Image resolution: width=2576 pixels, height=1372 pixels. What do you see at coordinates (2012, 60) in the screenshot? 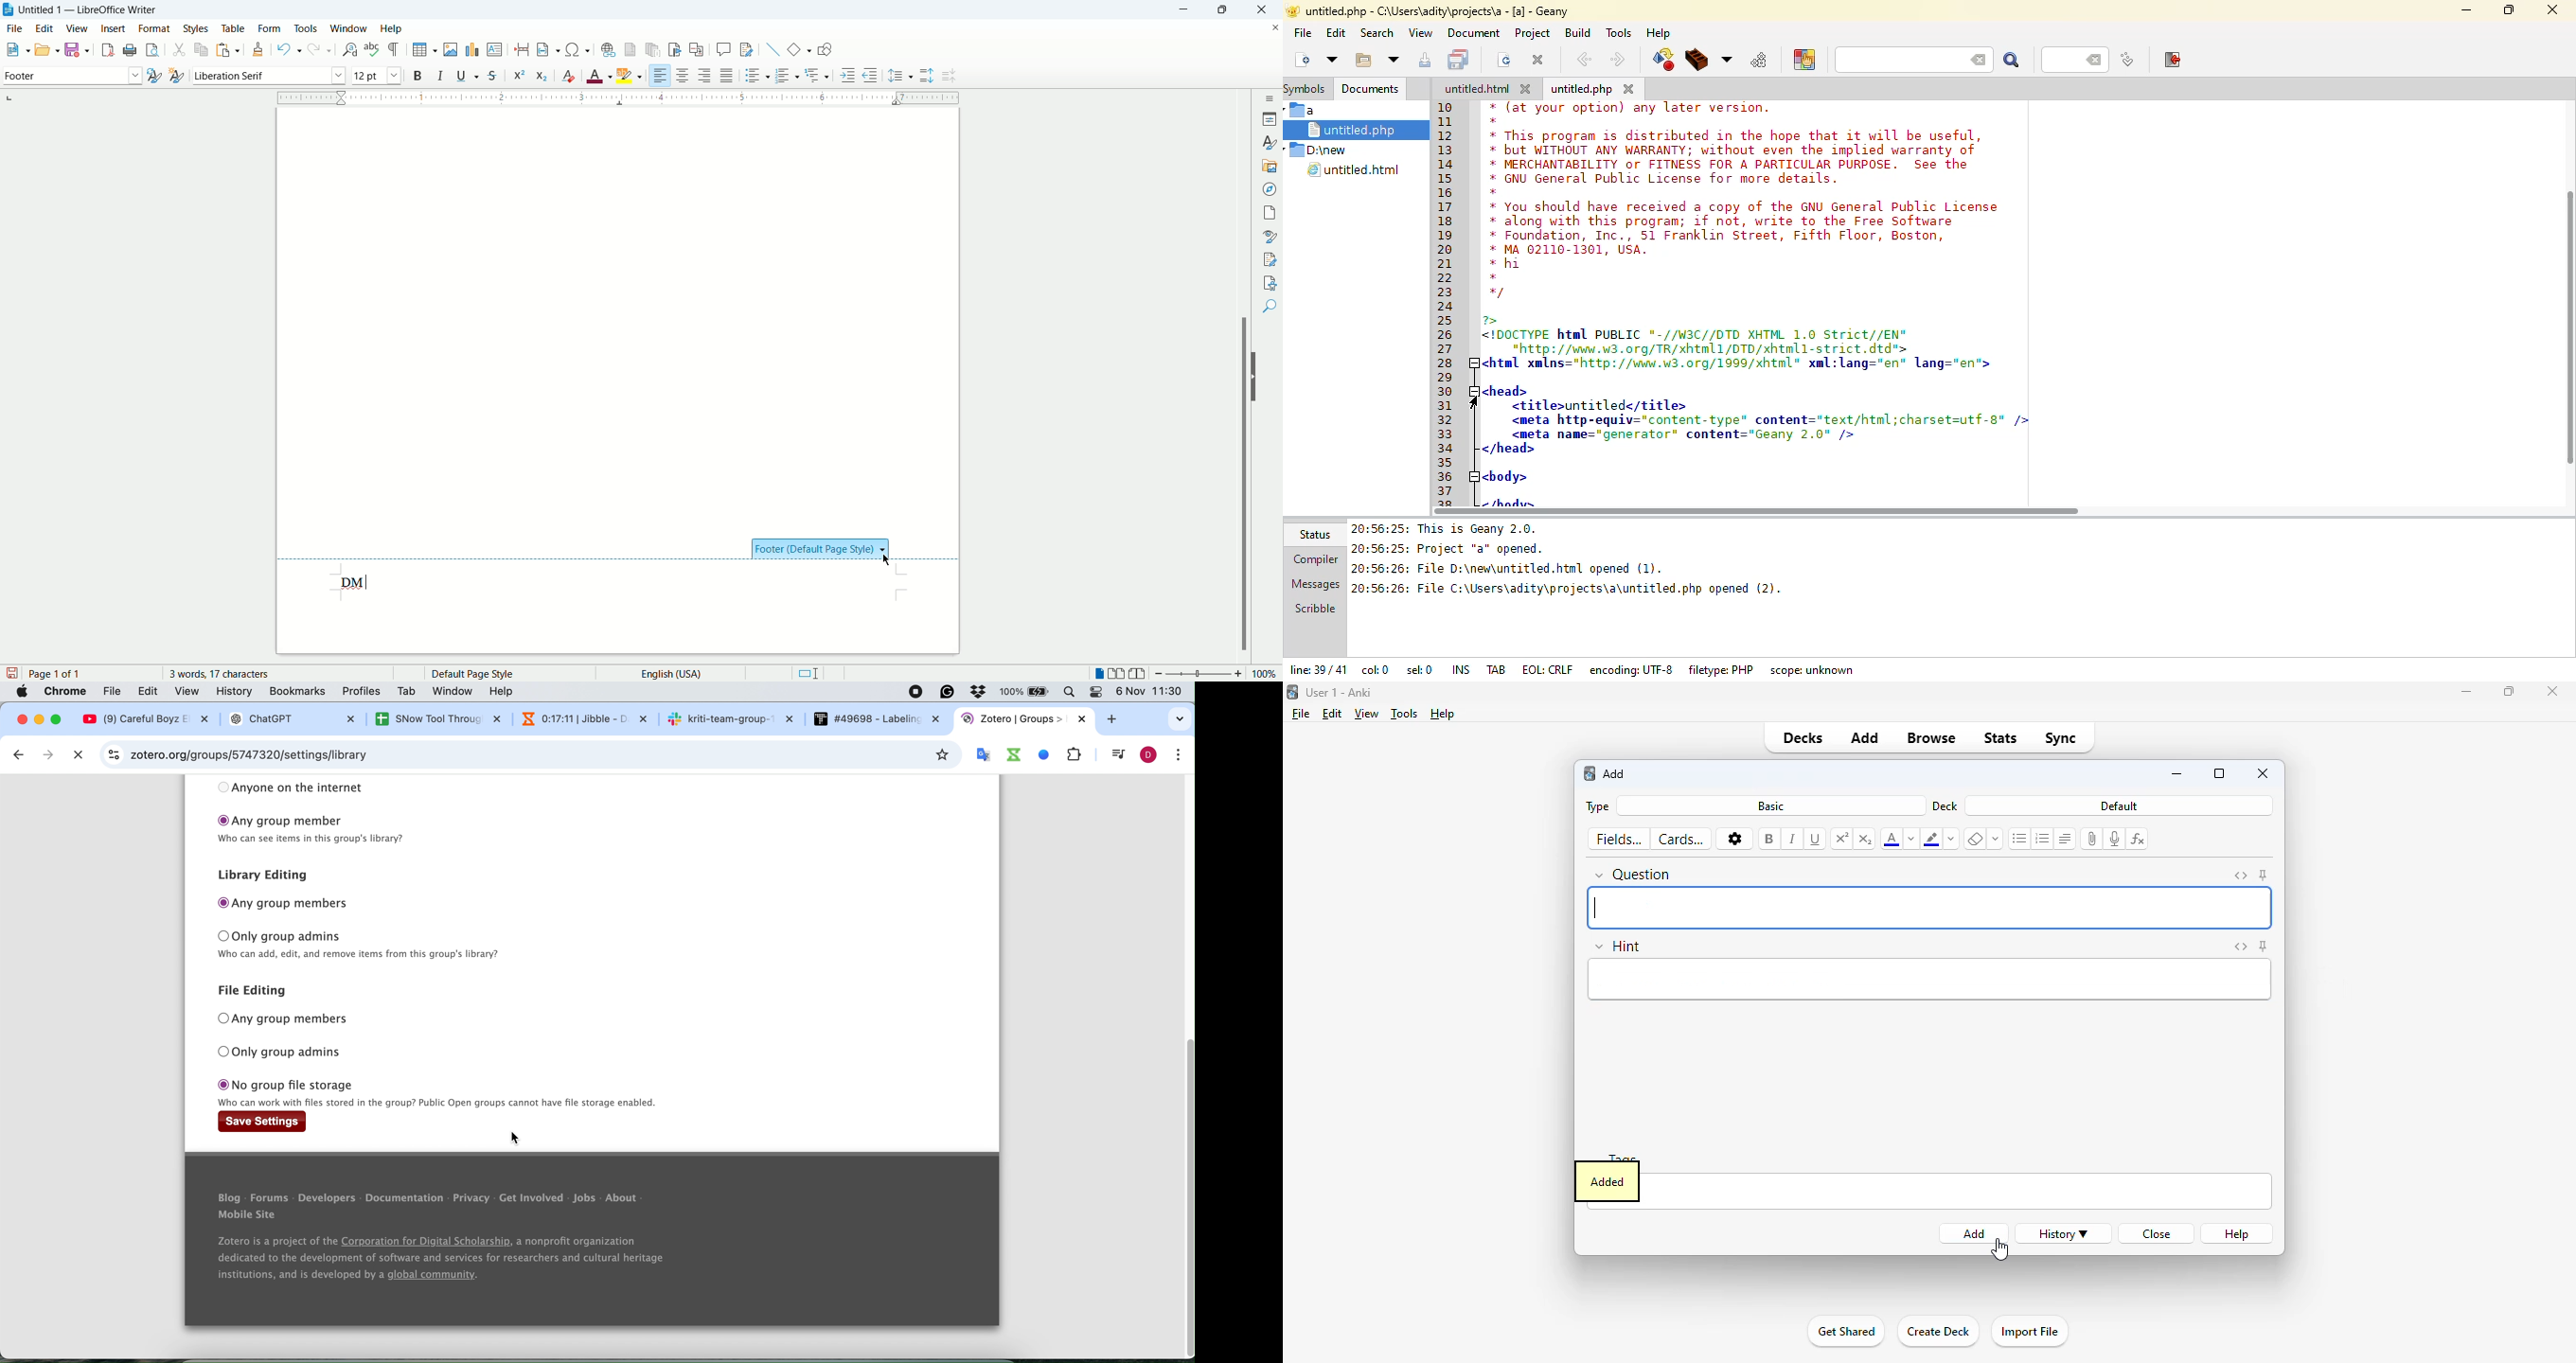
I see `search` at bounding box center [2012, 60].